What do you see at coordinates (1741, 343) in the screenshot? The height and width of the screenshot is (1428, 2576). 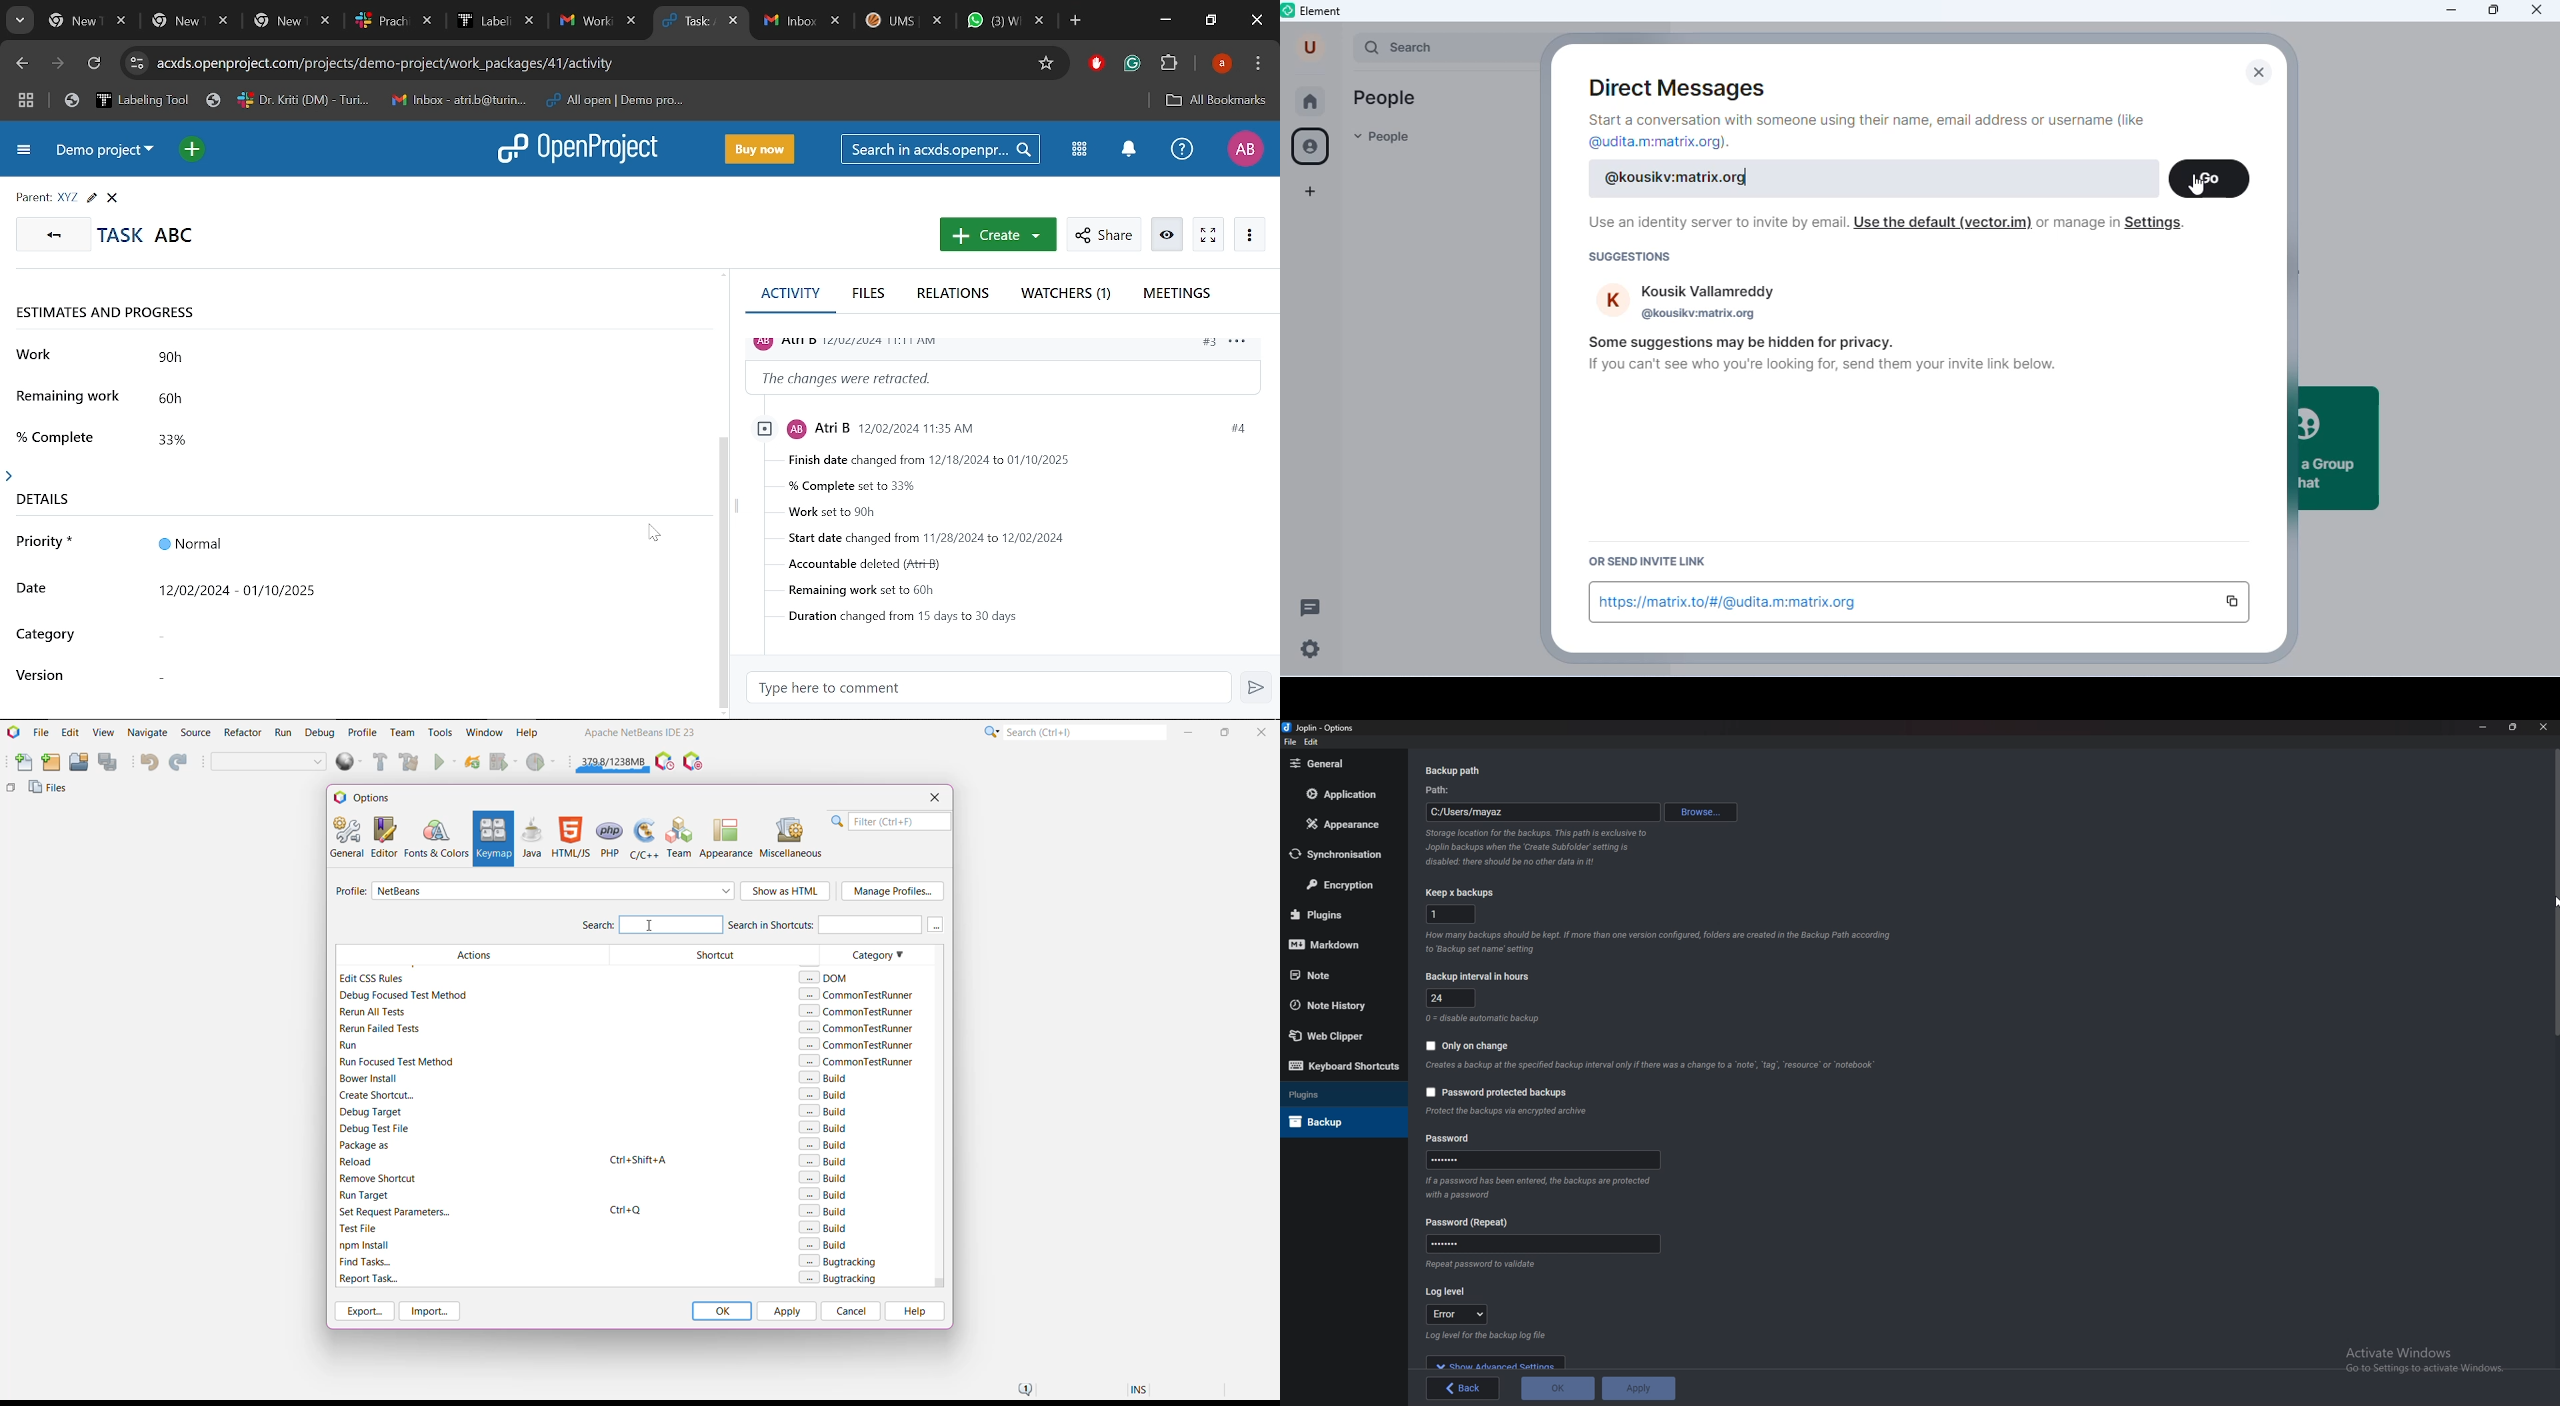 I see `some suggestions may be hidden for privacy.` at bounding box center [1741, 343].